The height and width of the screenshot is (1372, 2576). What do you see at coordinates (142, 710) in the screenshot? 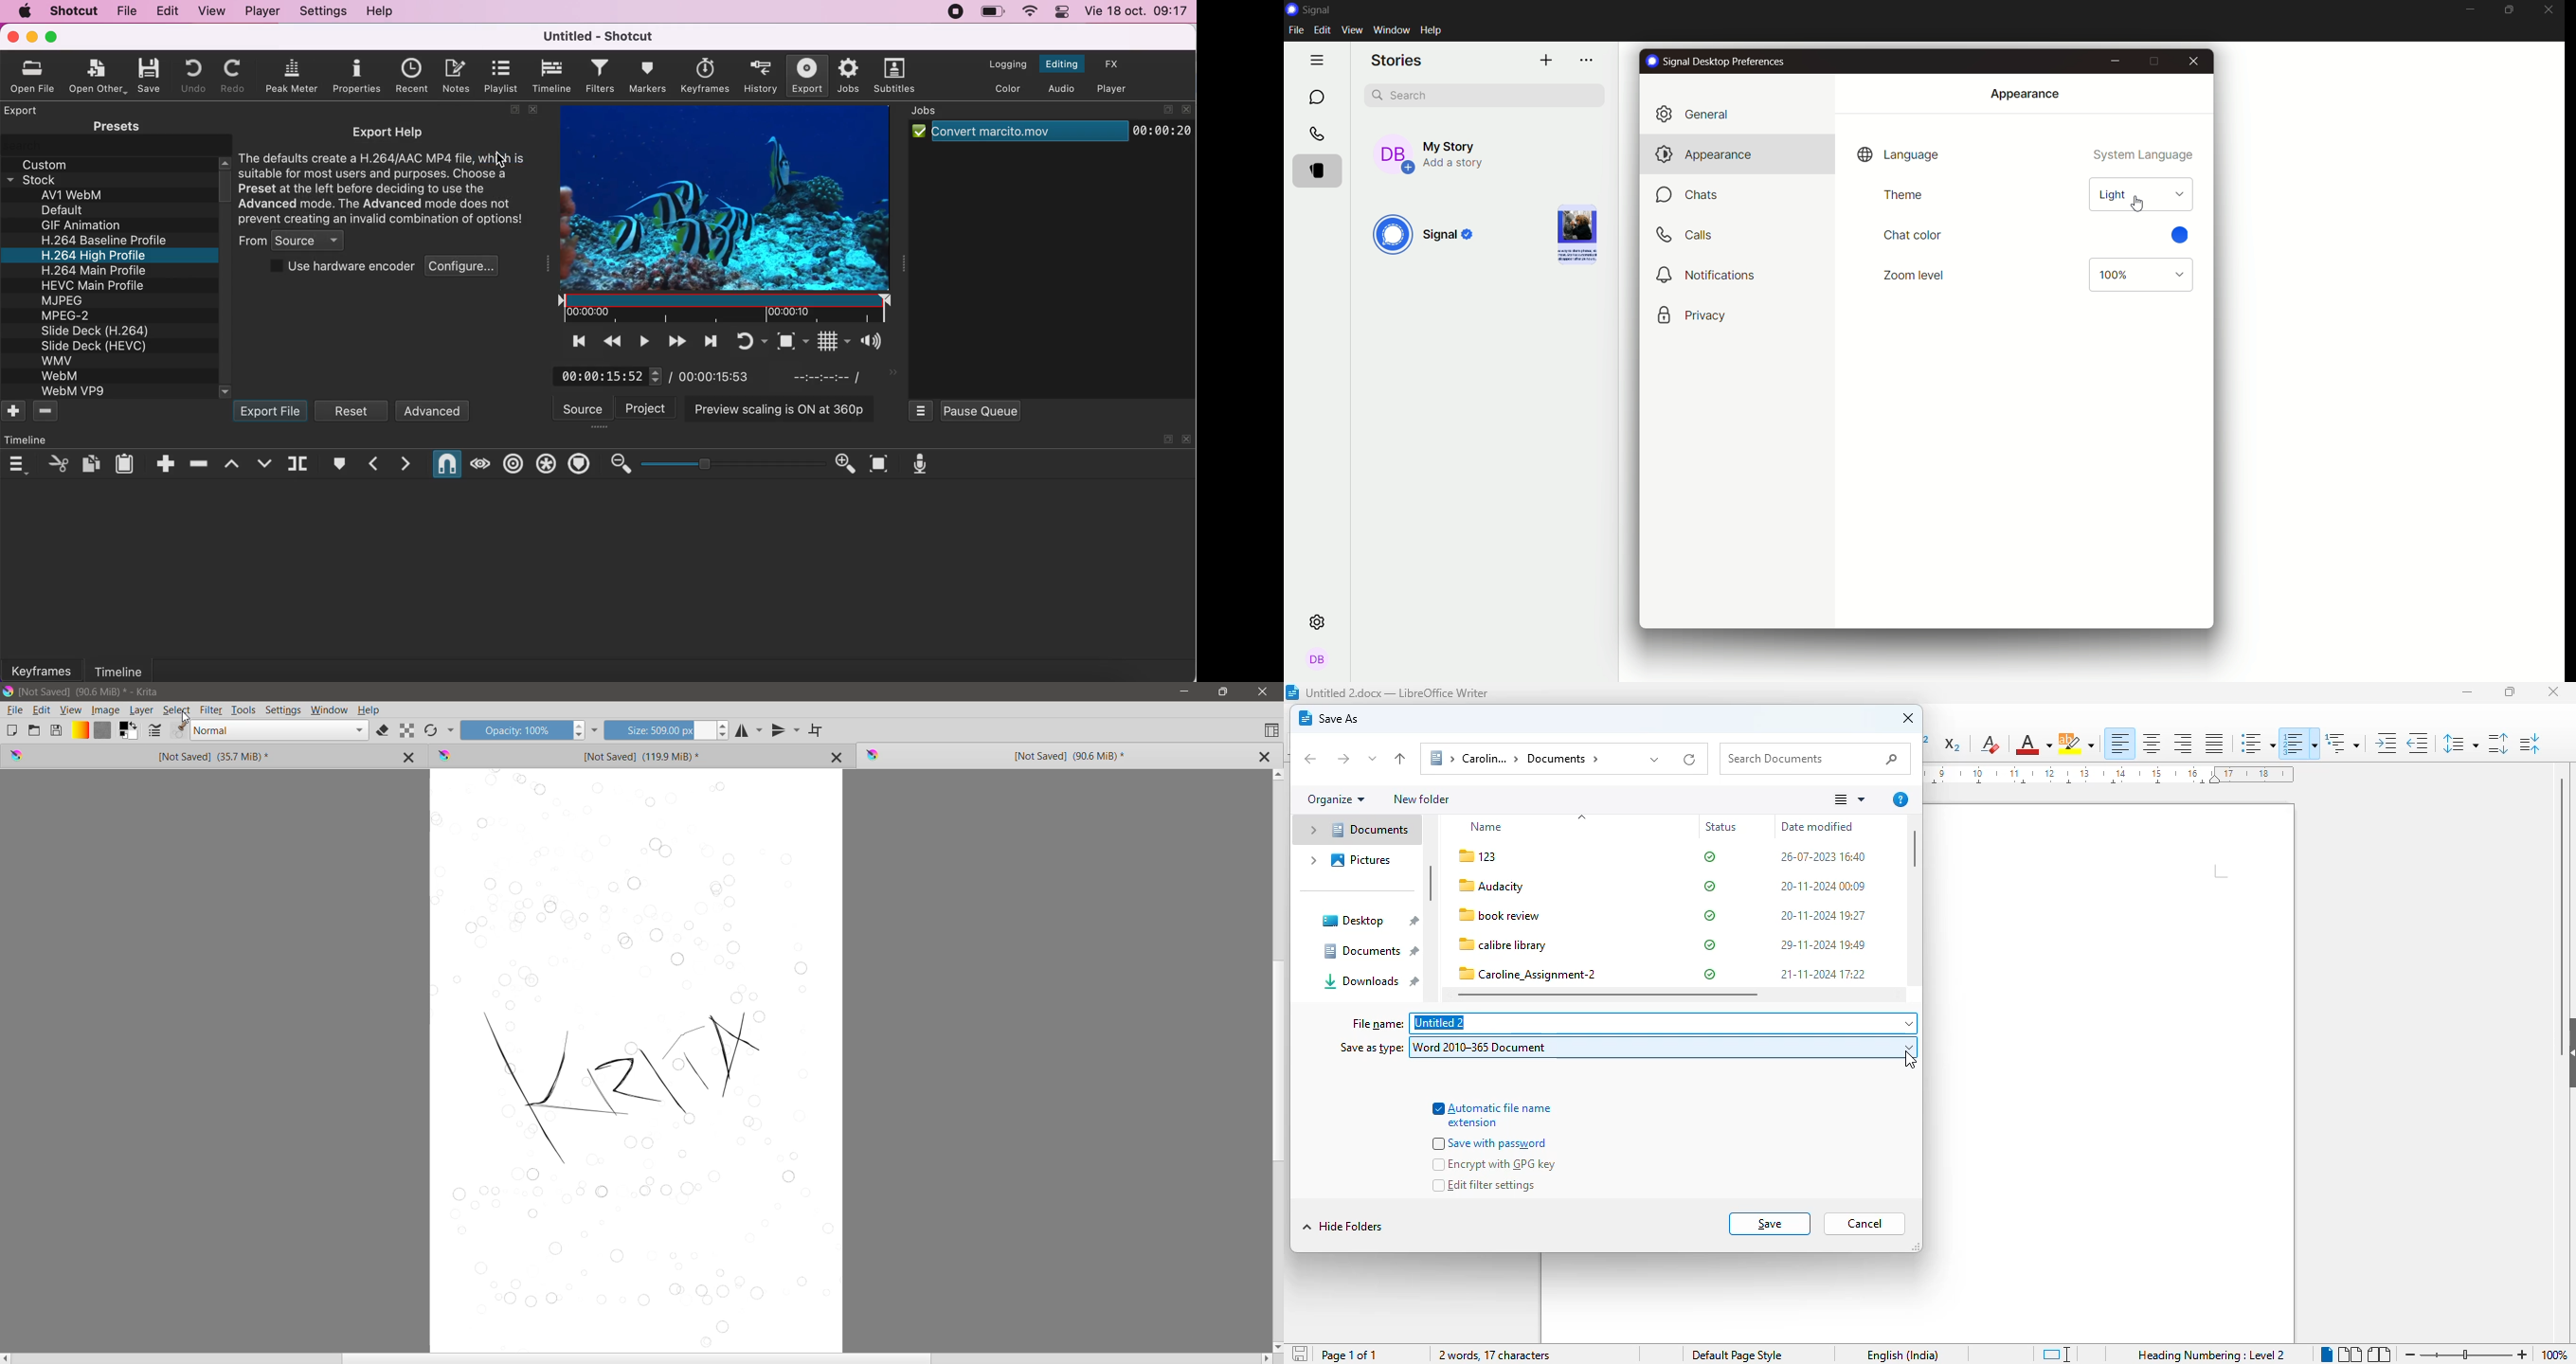
I see `Layer` at bounding box center [142, 710].